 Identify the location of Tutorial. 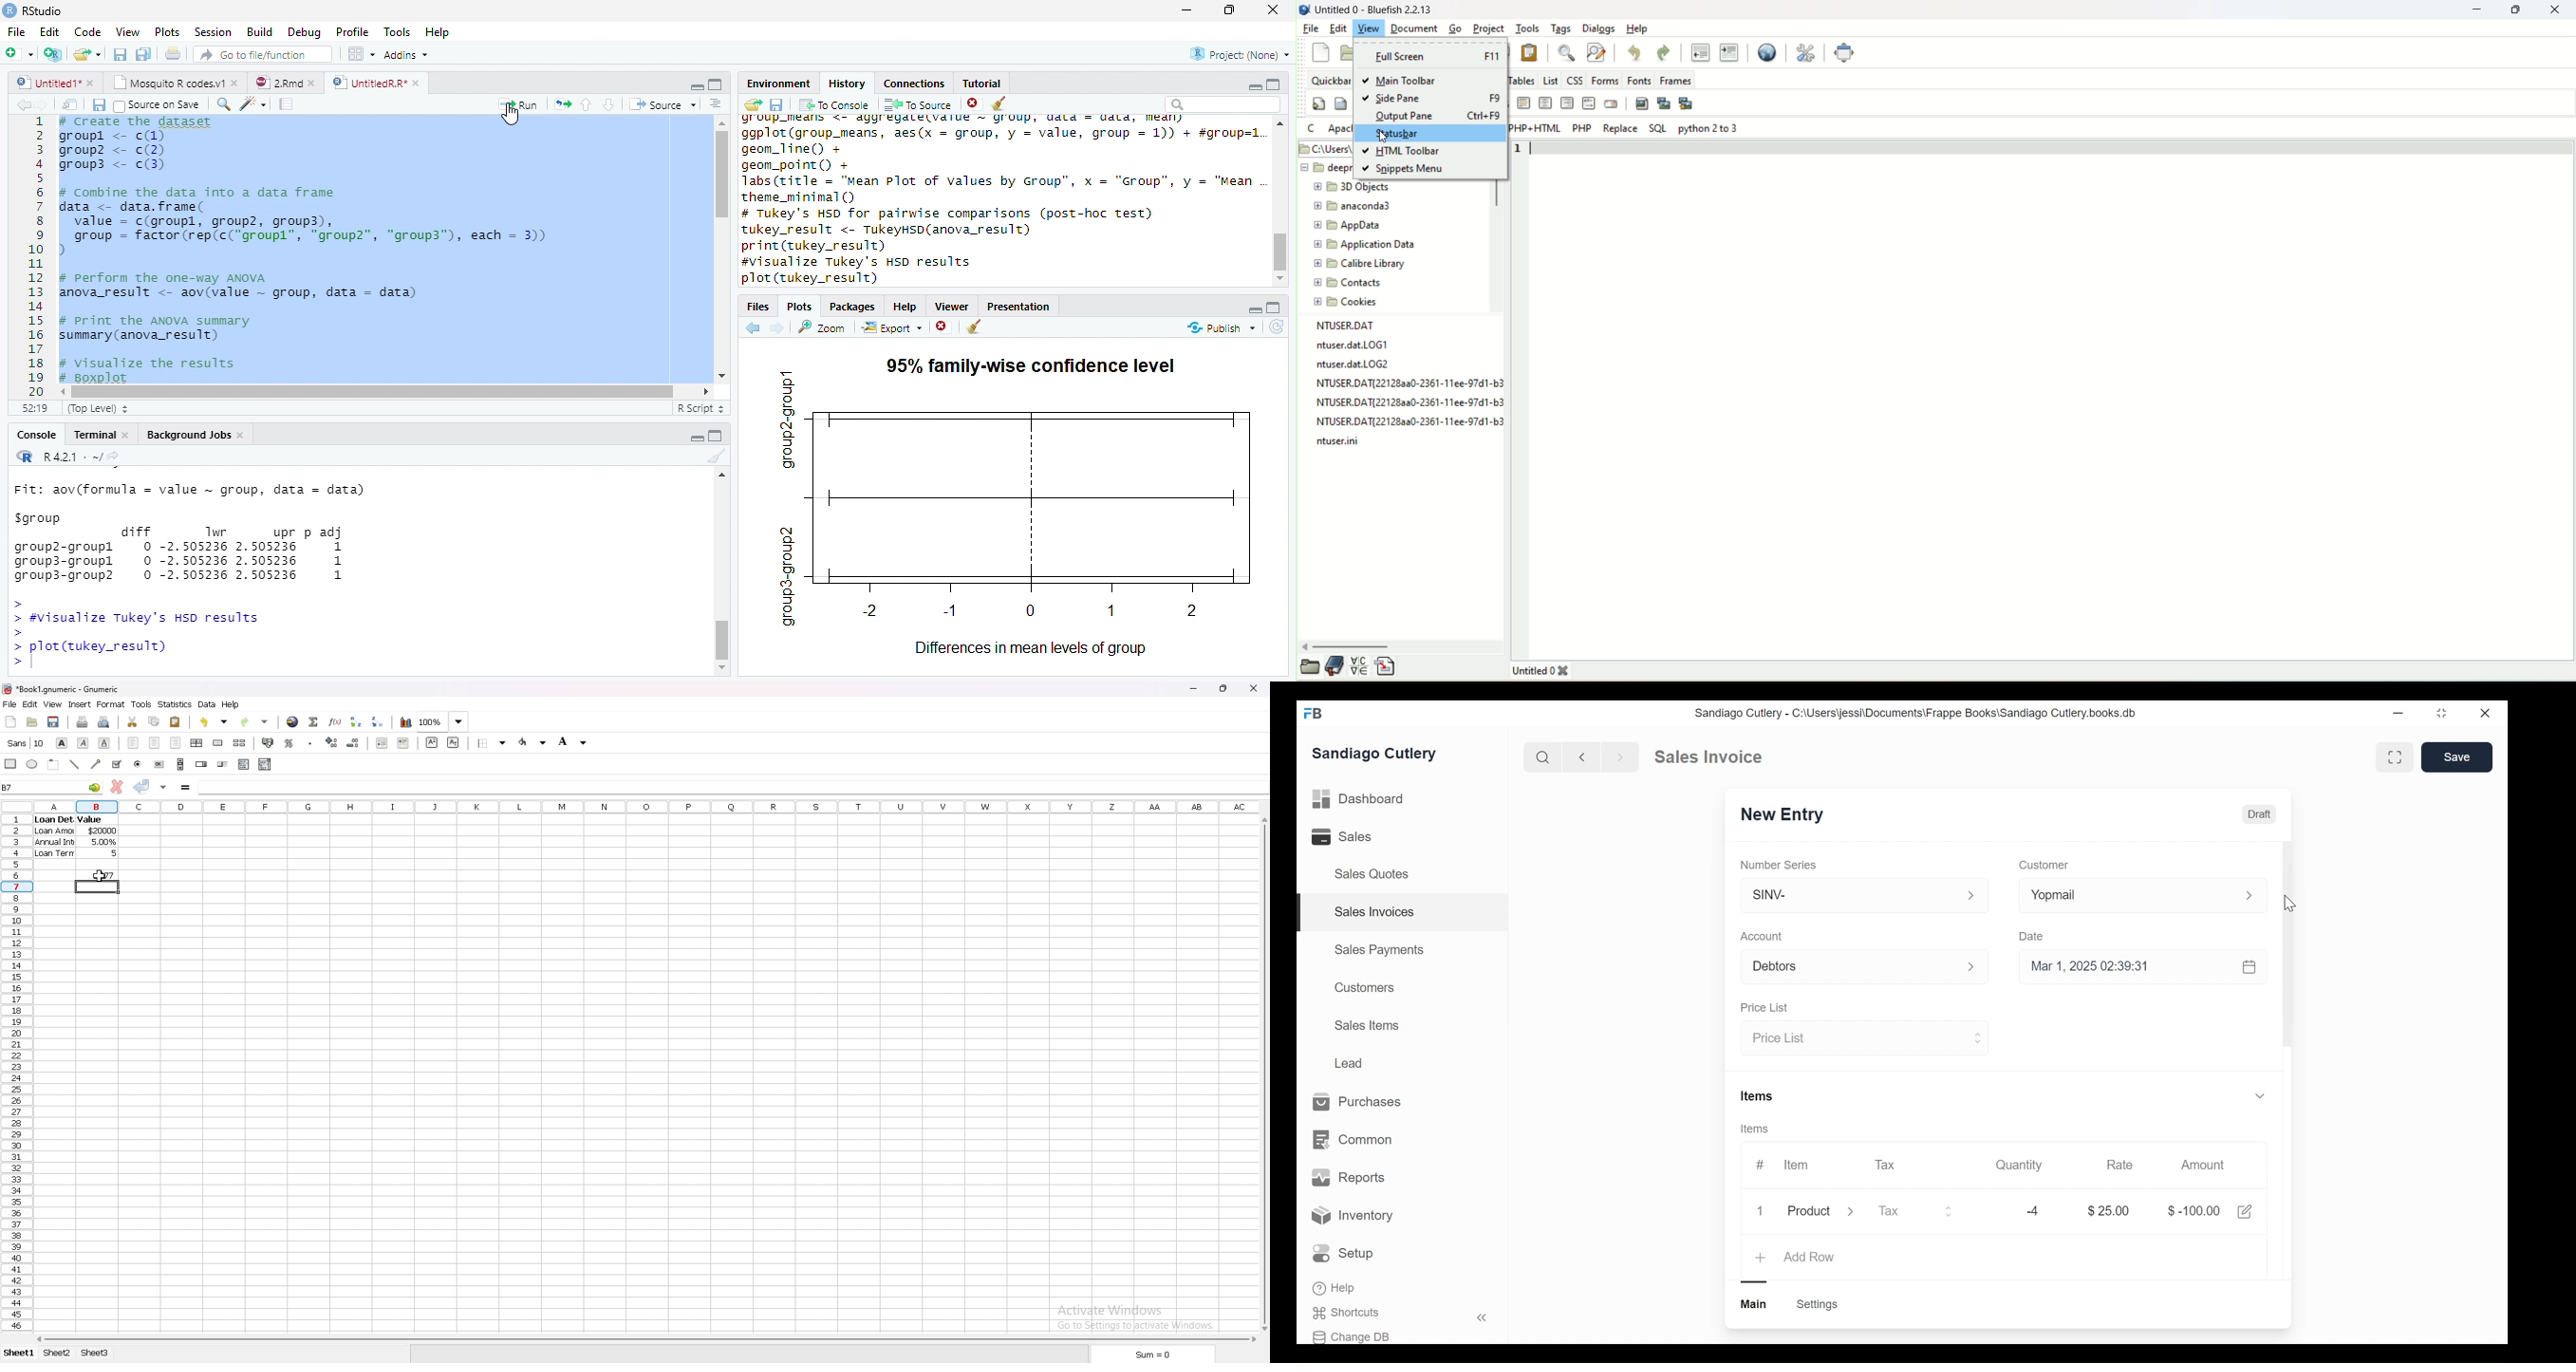
(983, 82).